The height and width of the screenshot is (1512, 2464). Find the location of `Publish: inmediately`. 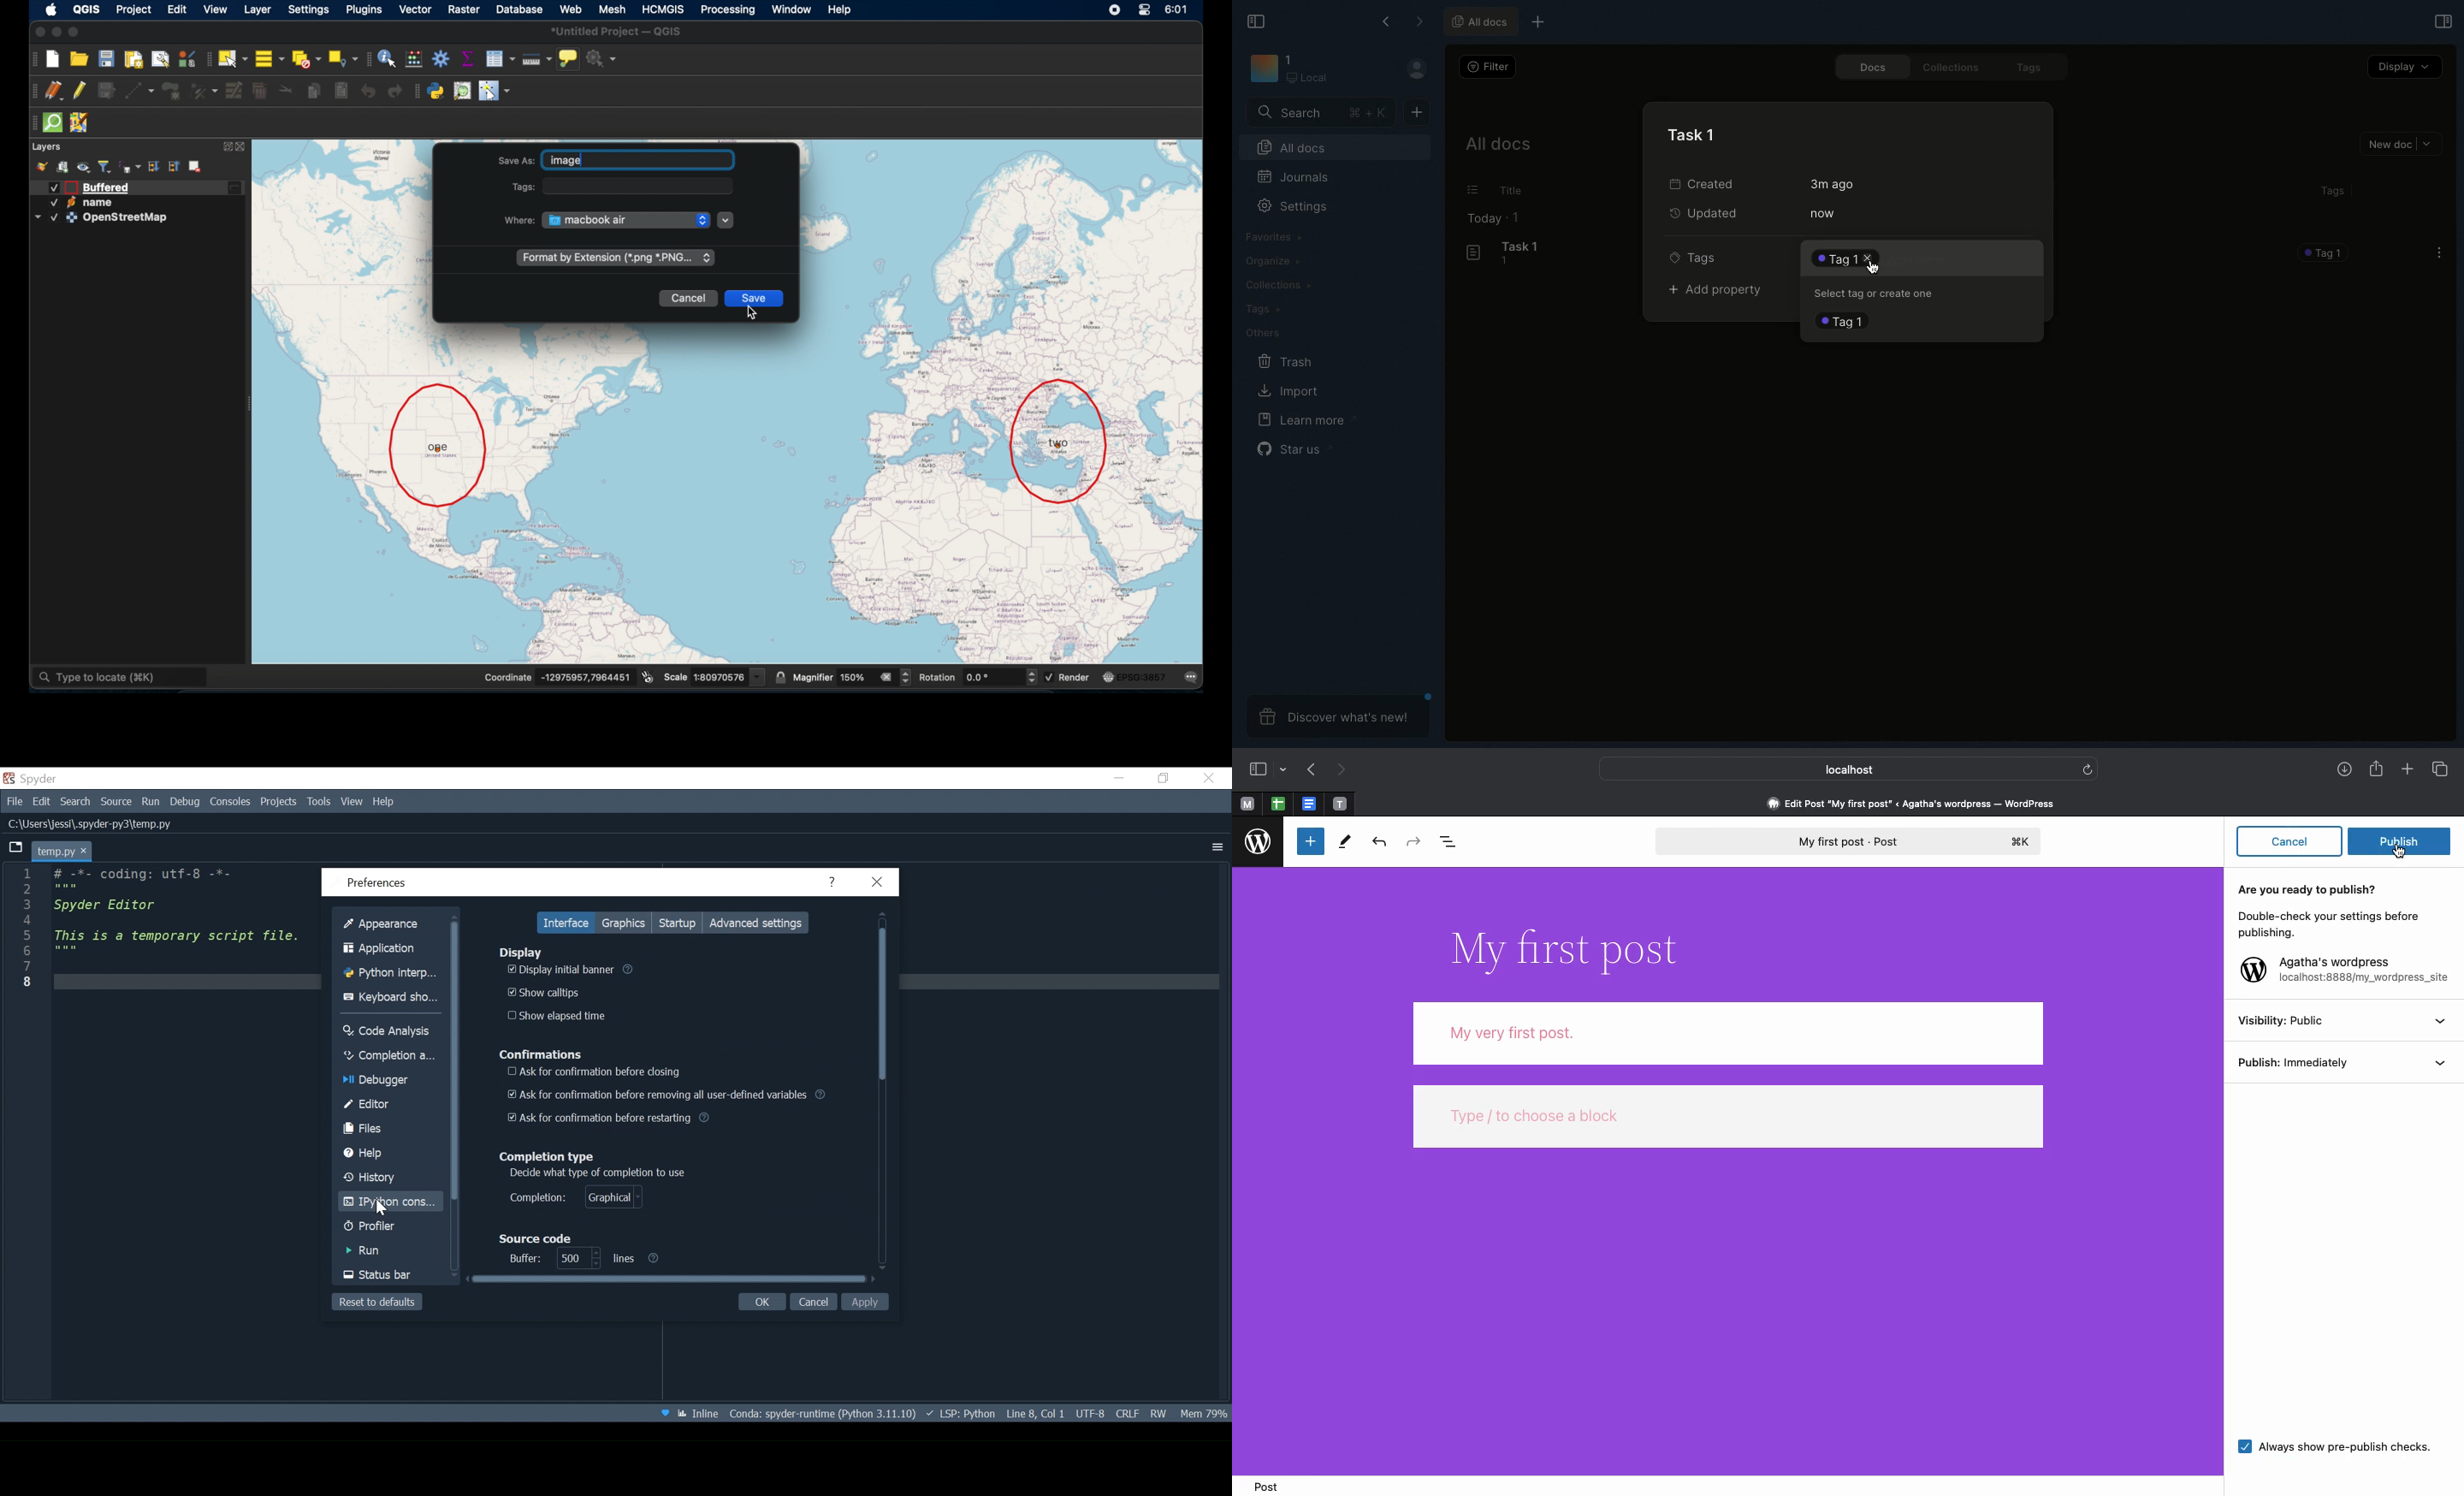

Publish: inmediately is located at coordinates (2345, 1063).